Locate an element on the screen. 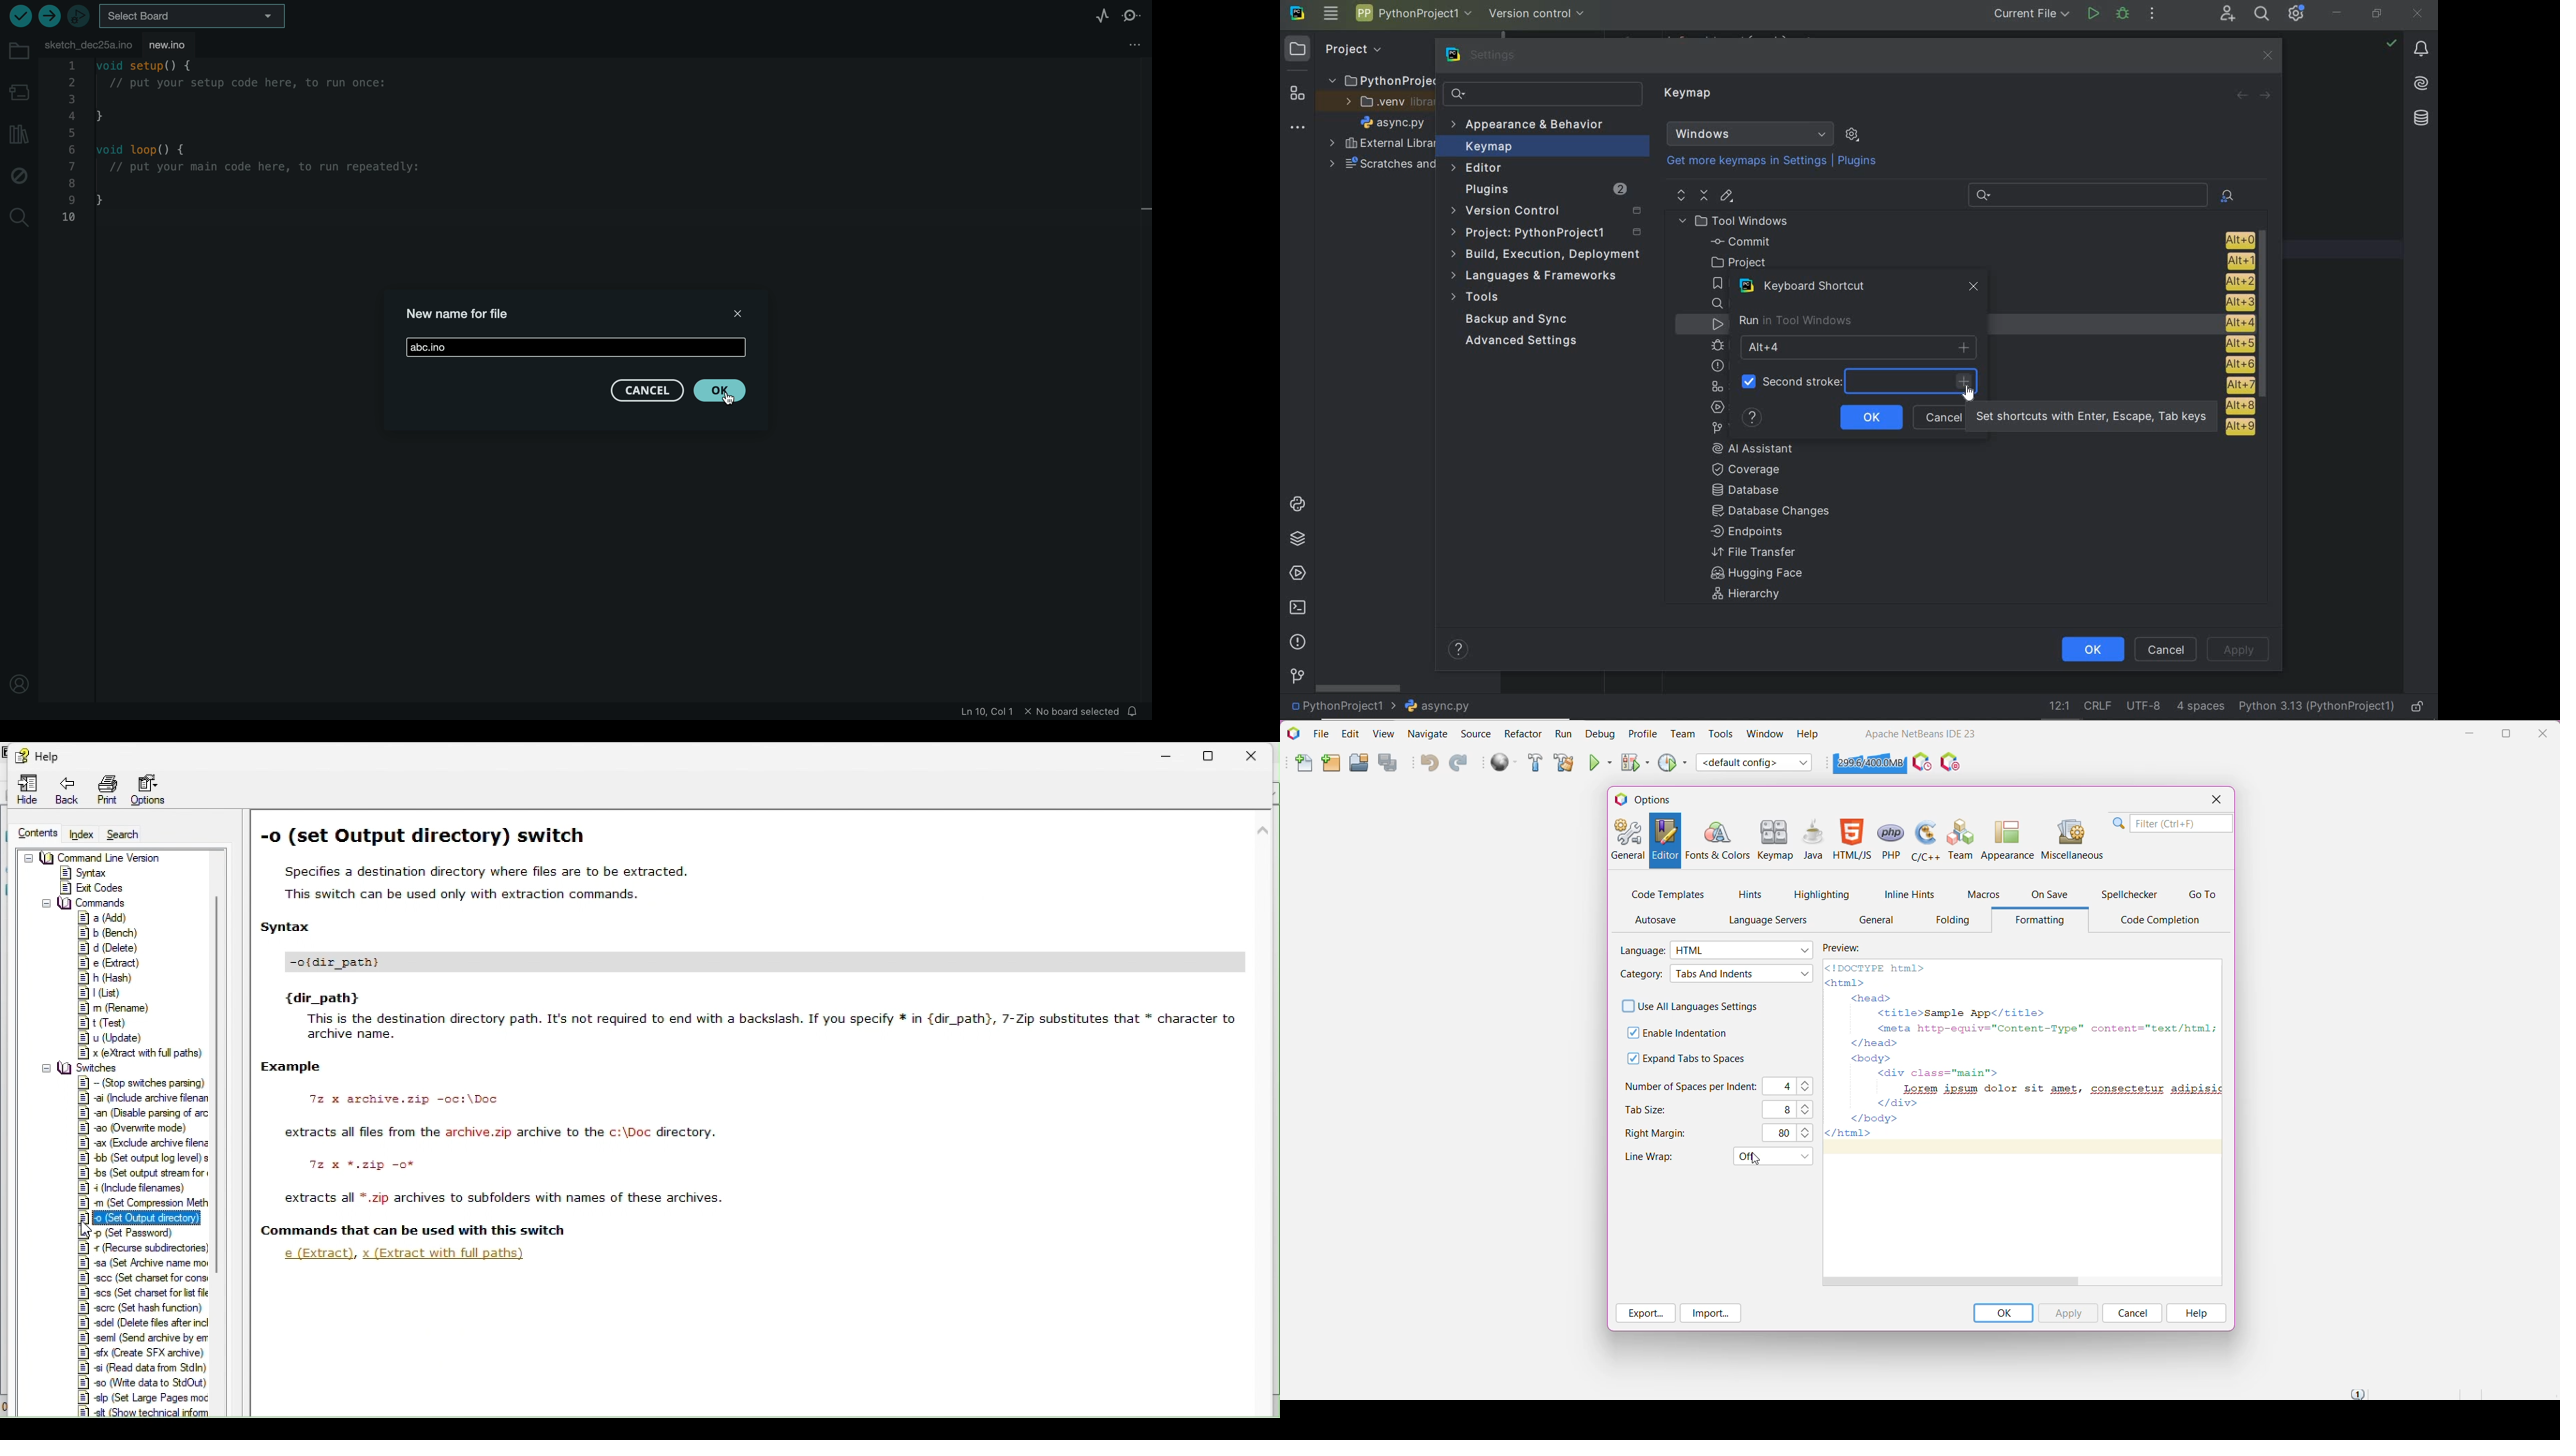 This screenshot has height=1456, width=2576. Indent is located at coordinates (2201, 708).